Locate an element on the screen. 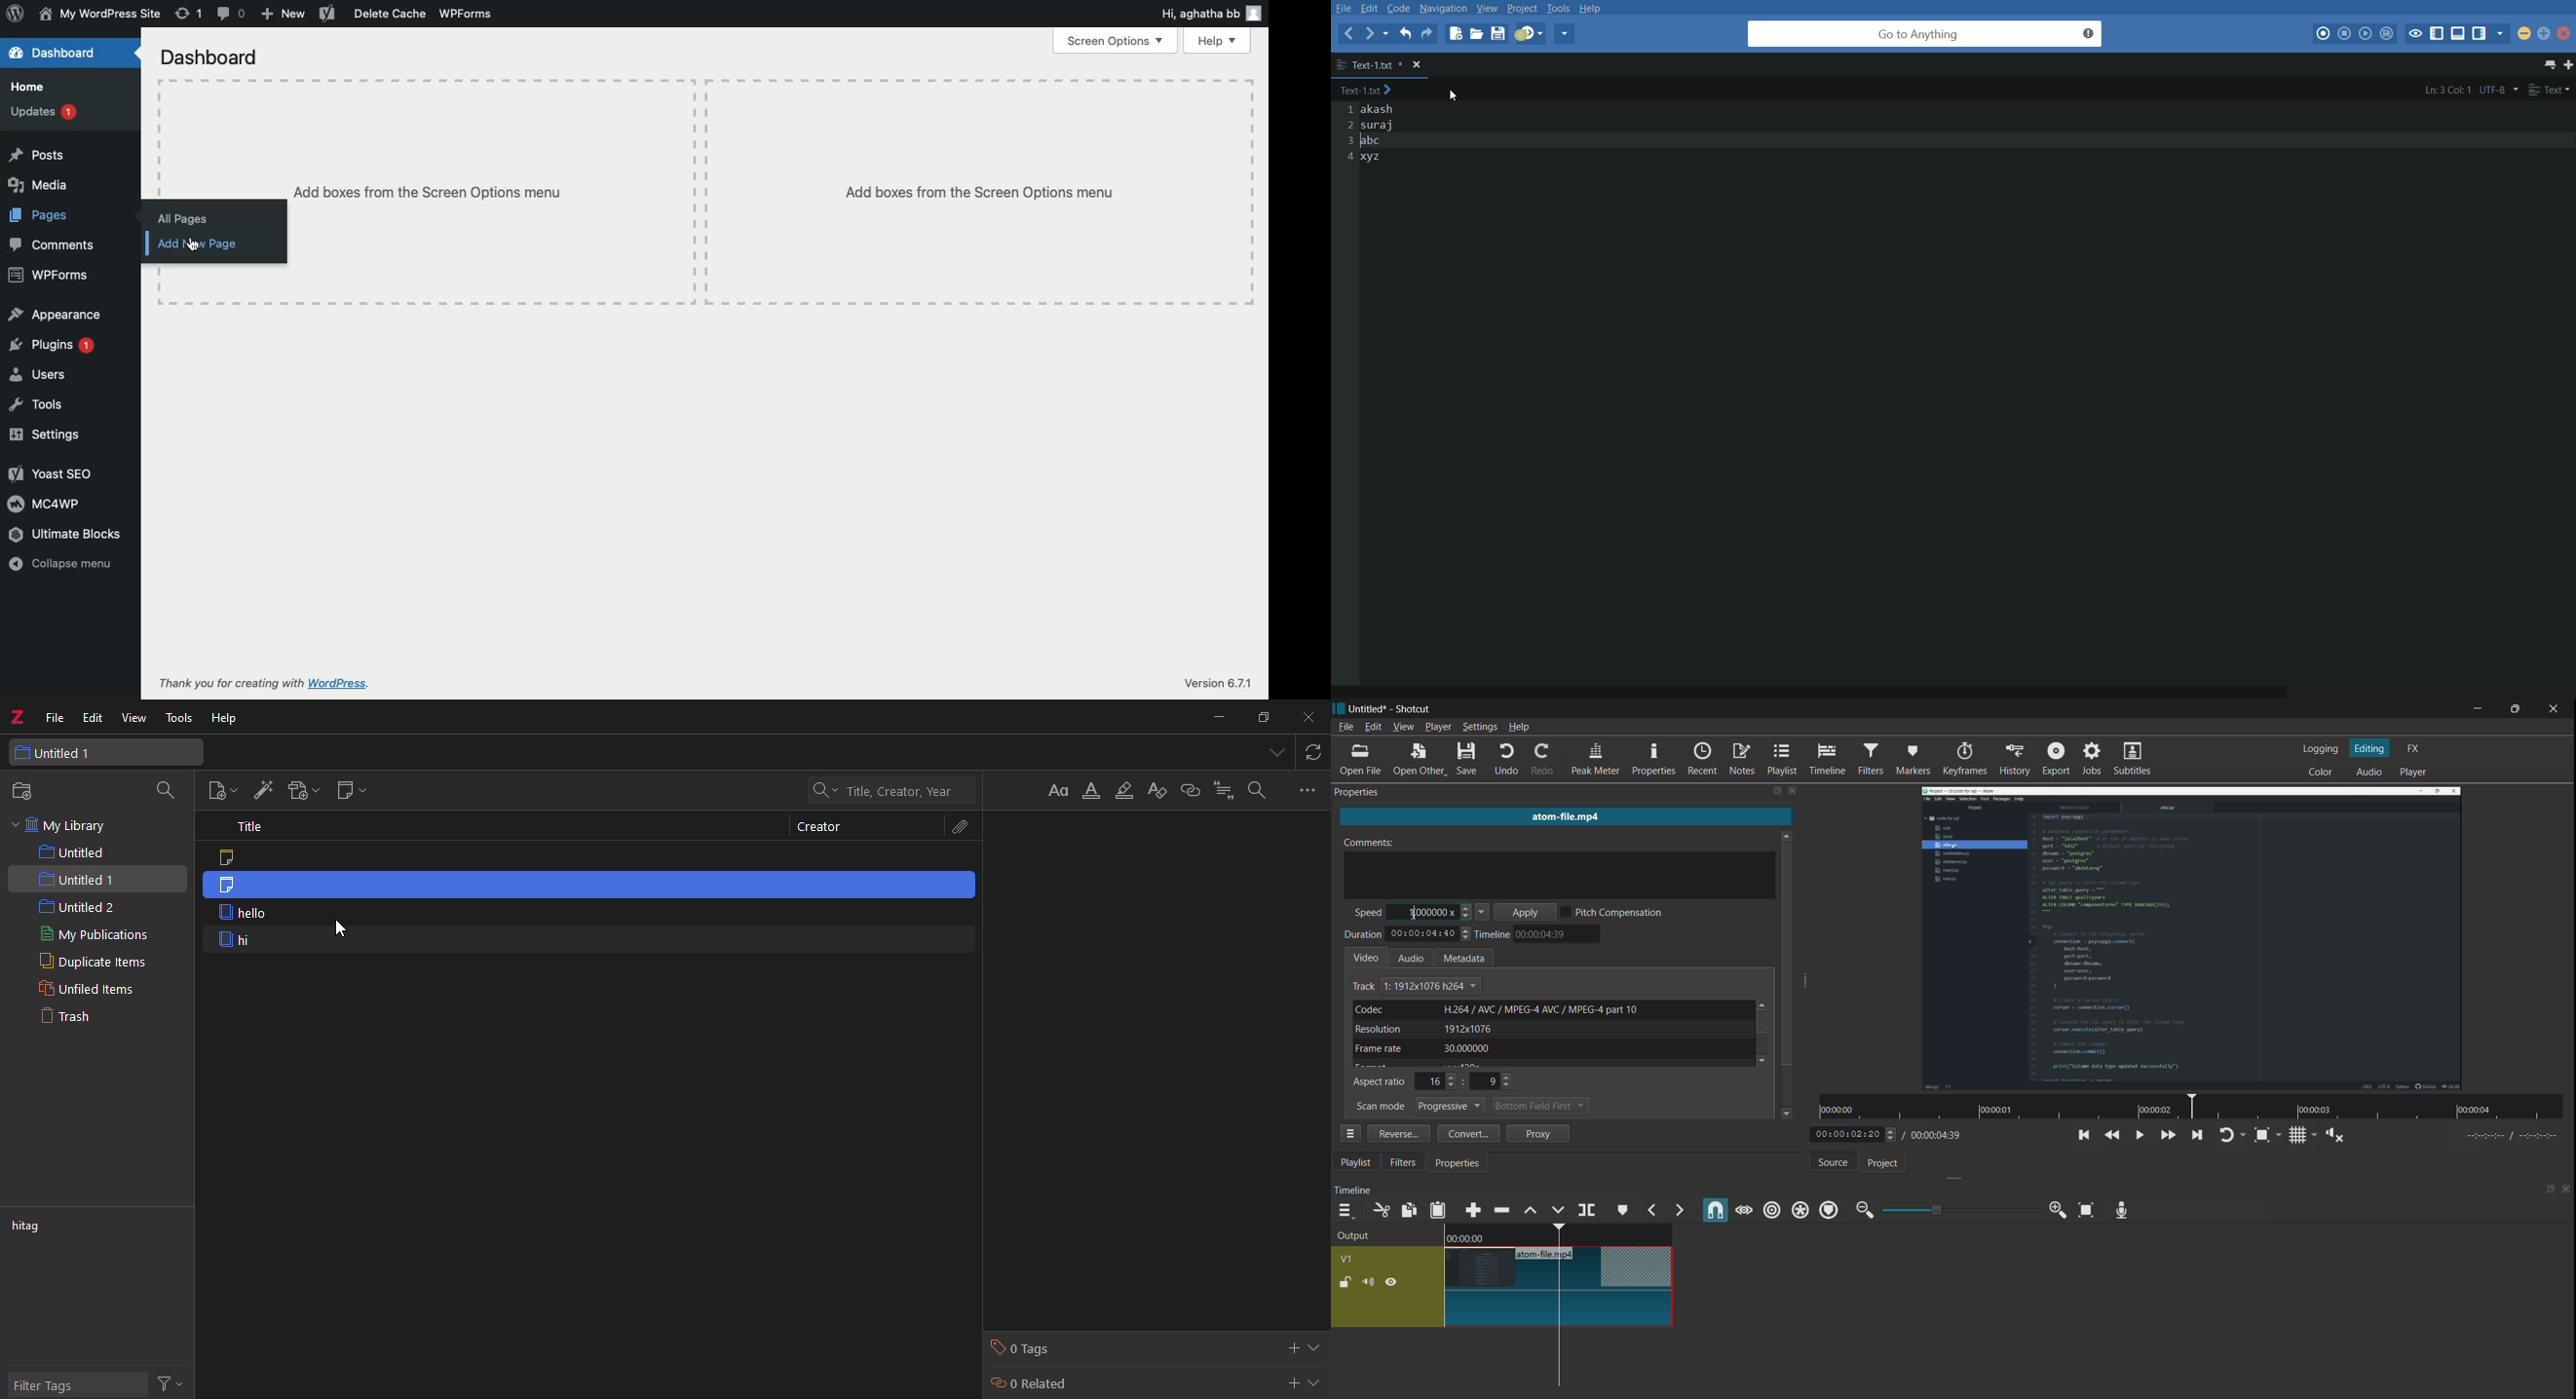 The height and width of the screenshot is (1400, 2576). split at playhead is located at coordinates (1585, 1211).